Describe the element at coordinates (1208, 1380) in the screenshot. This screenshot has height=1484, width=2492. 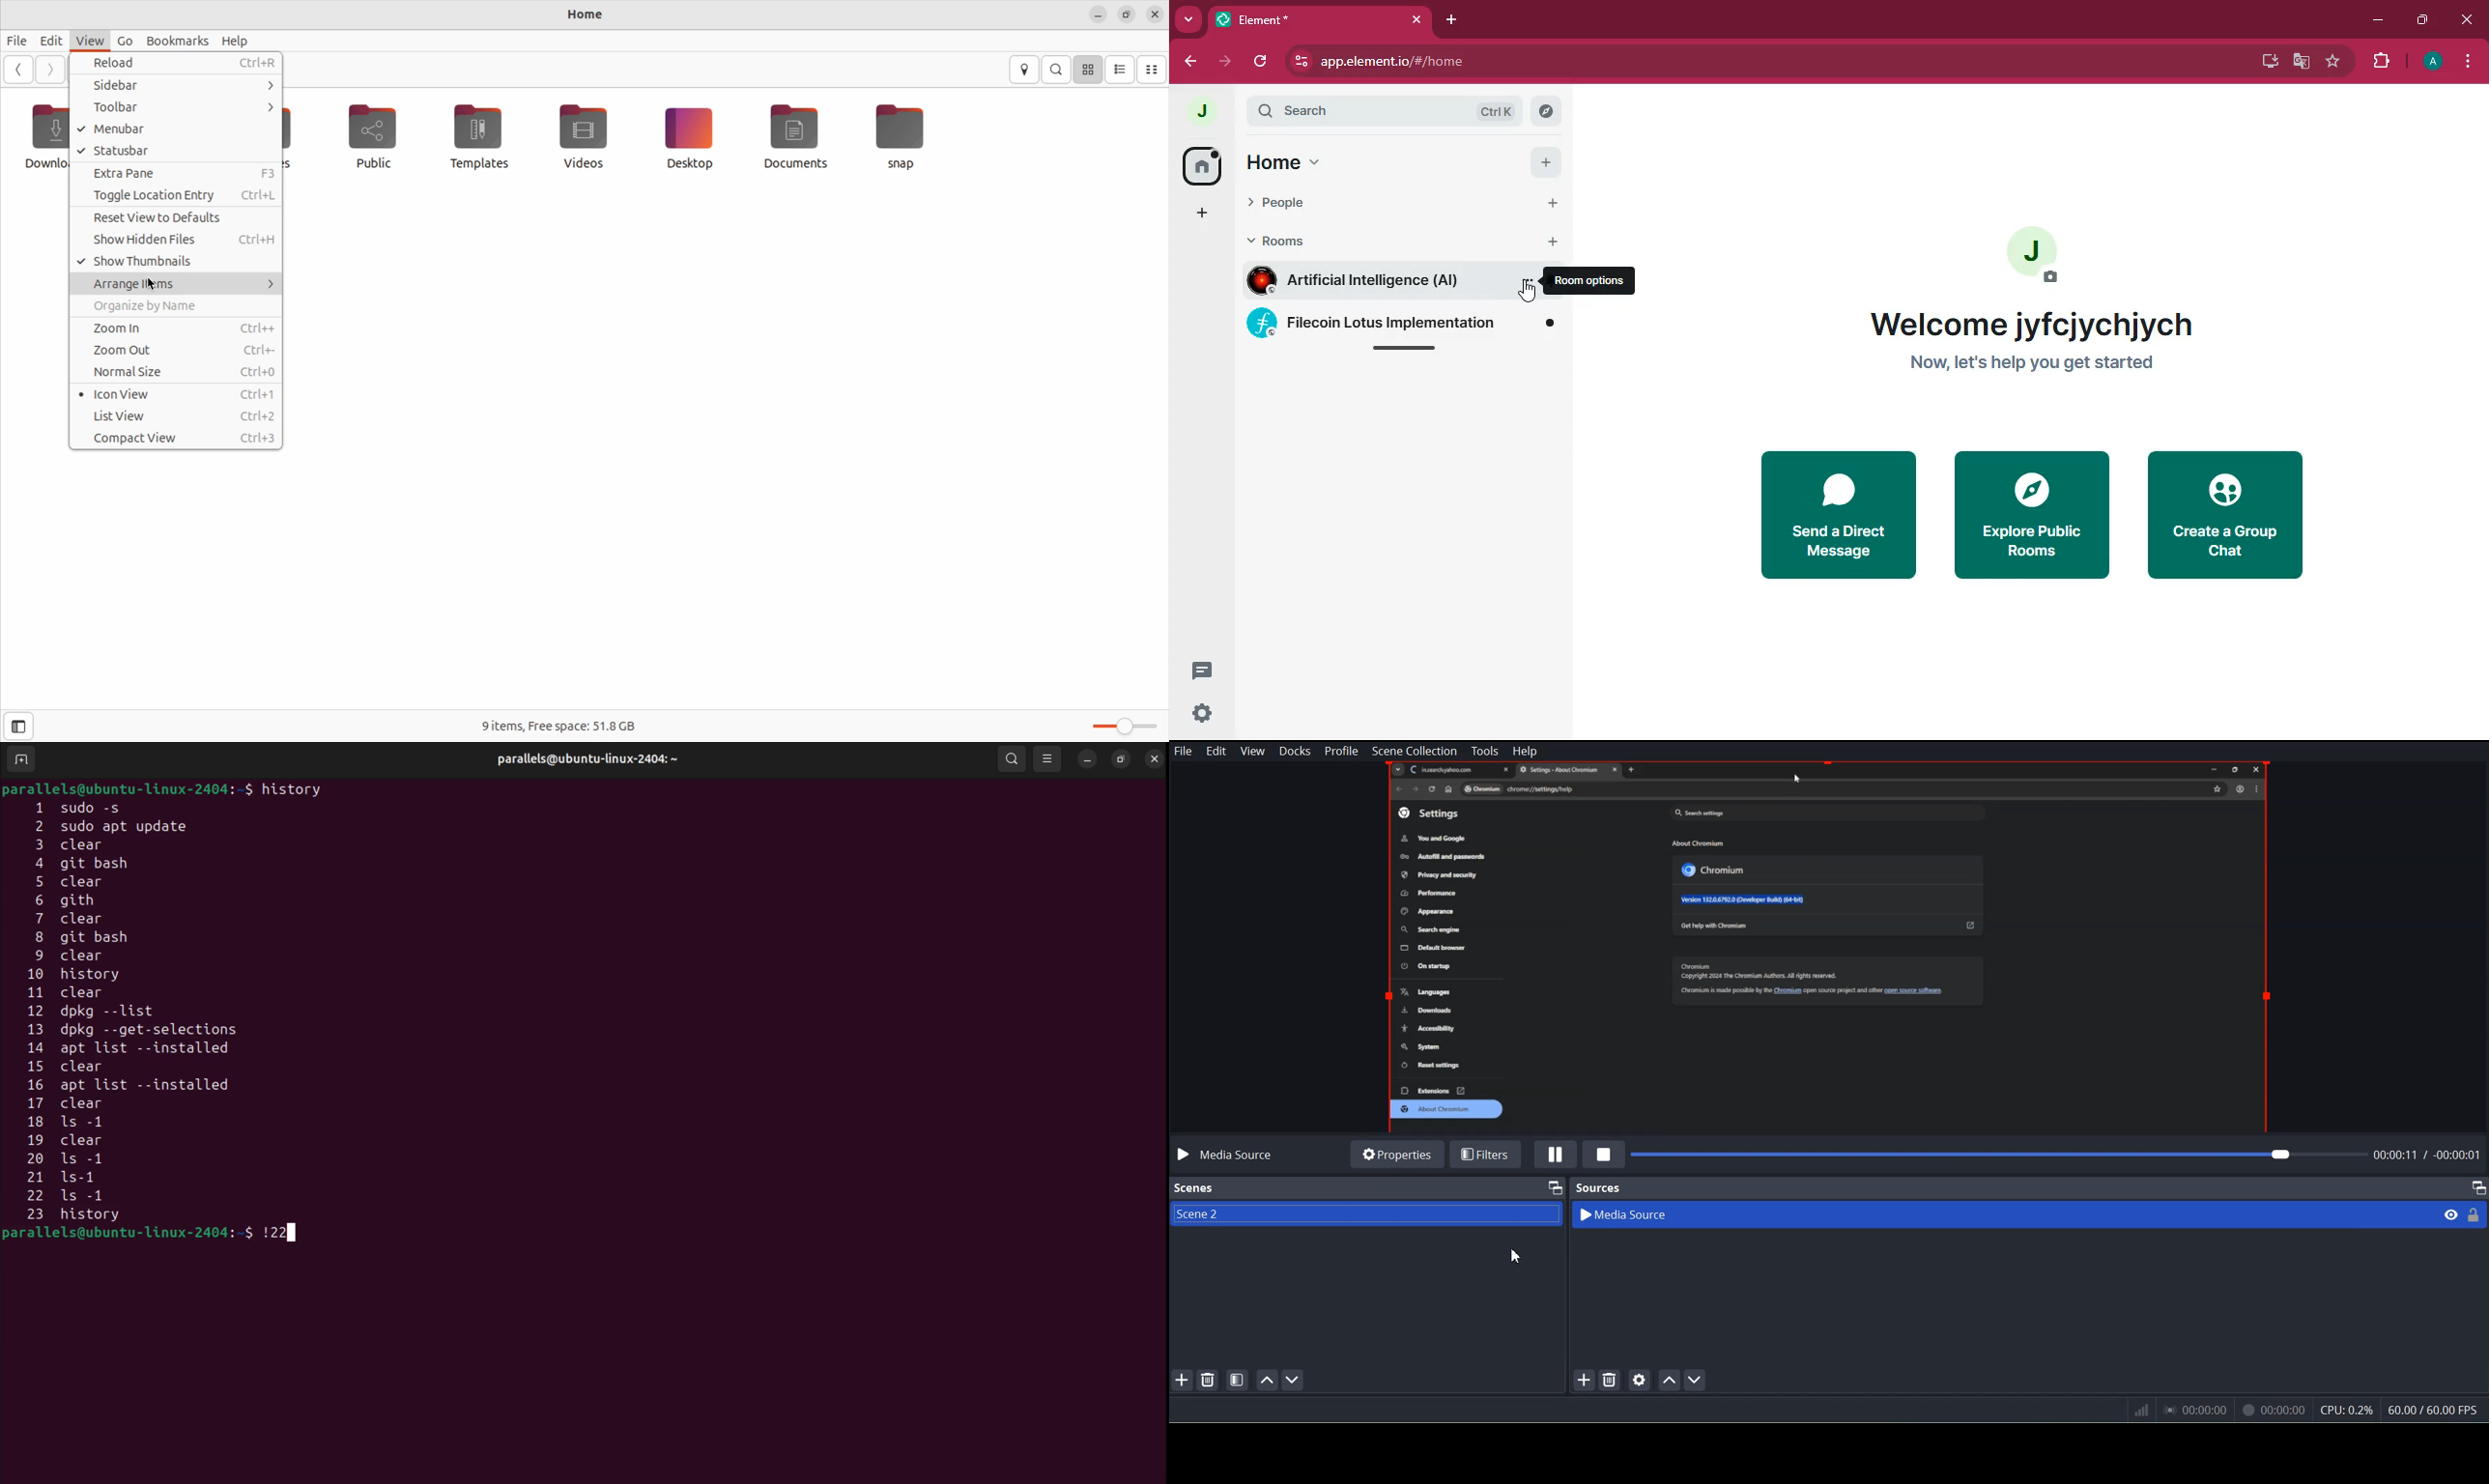
I see `Remove selected Scene` at that location.